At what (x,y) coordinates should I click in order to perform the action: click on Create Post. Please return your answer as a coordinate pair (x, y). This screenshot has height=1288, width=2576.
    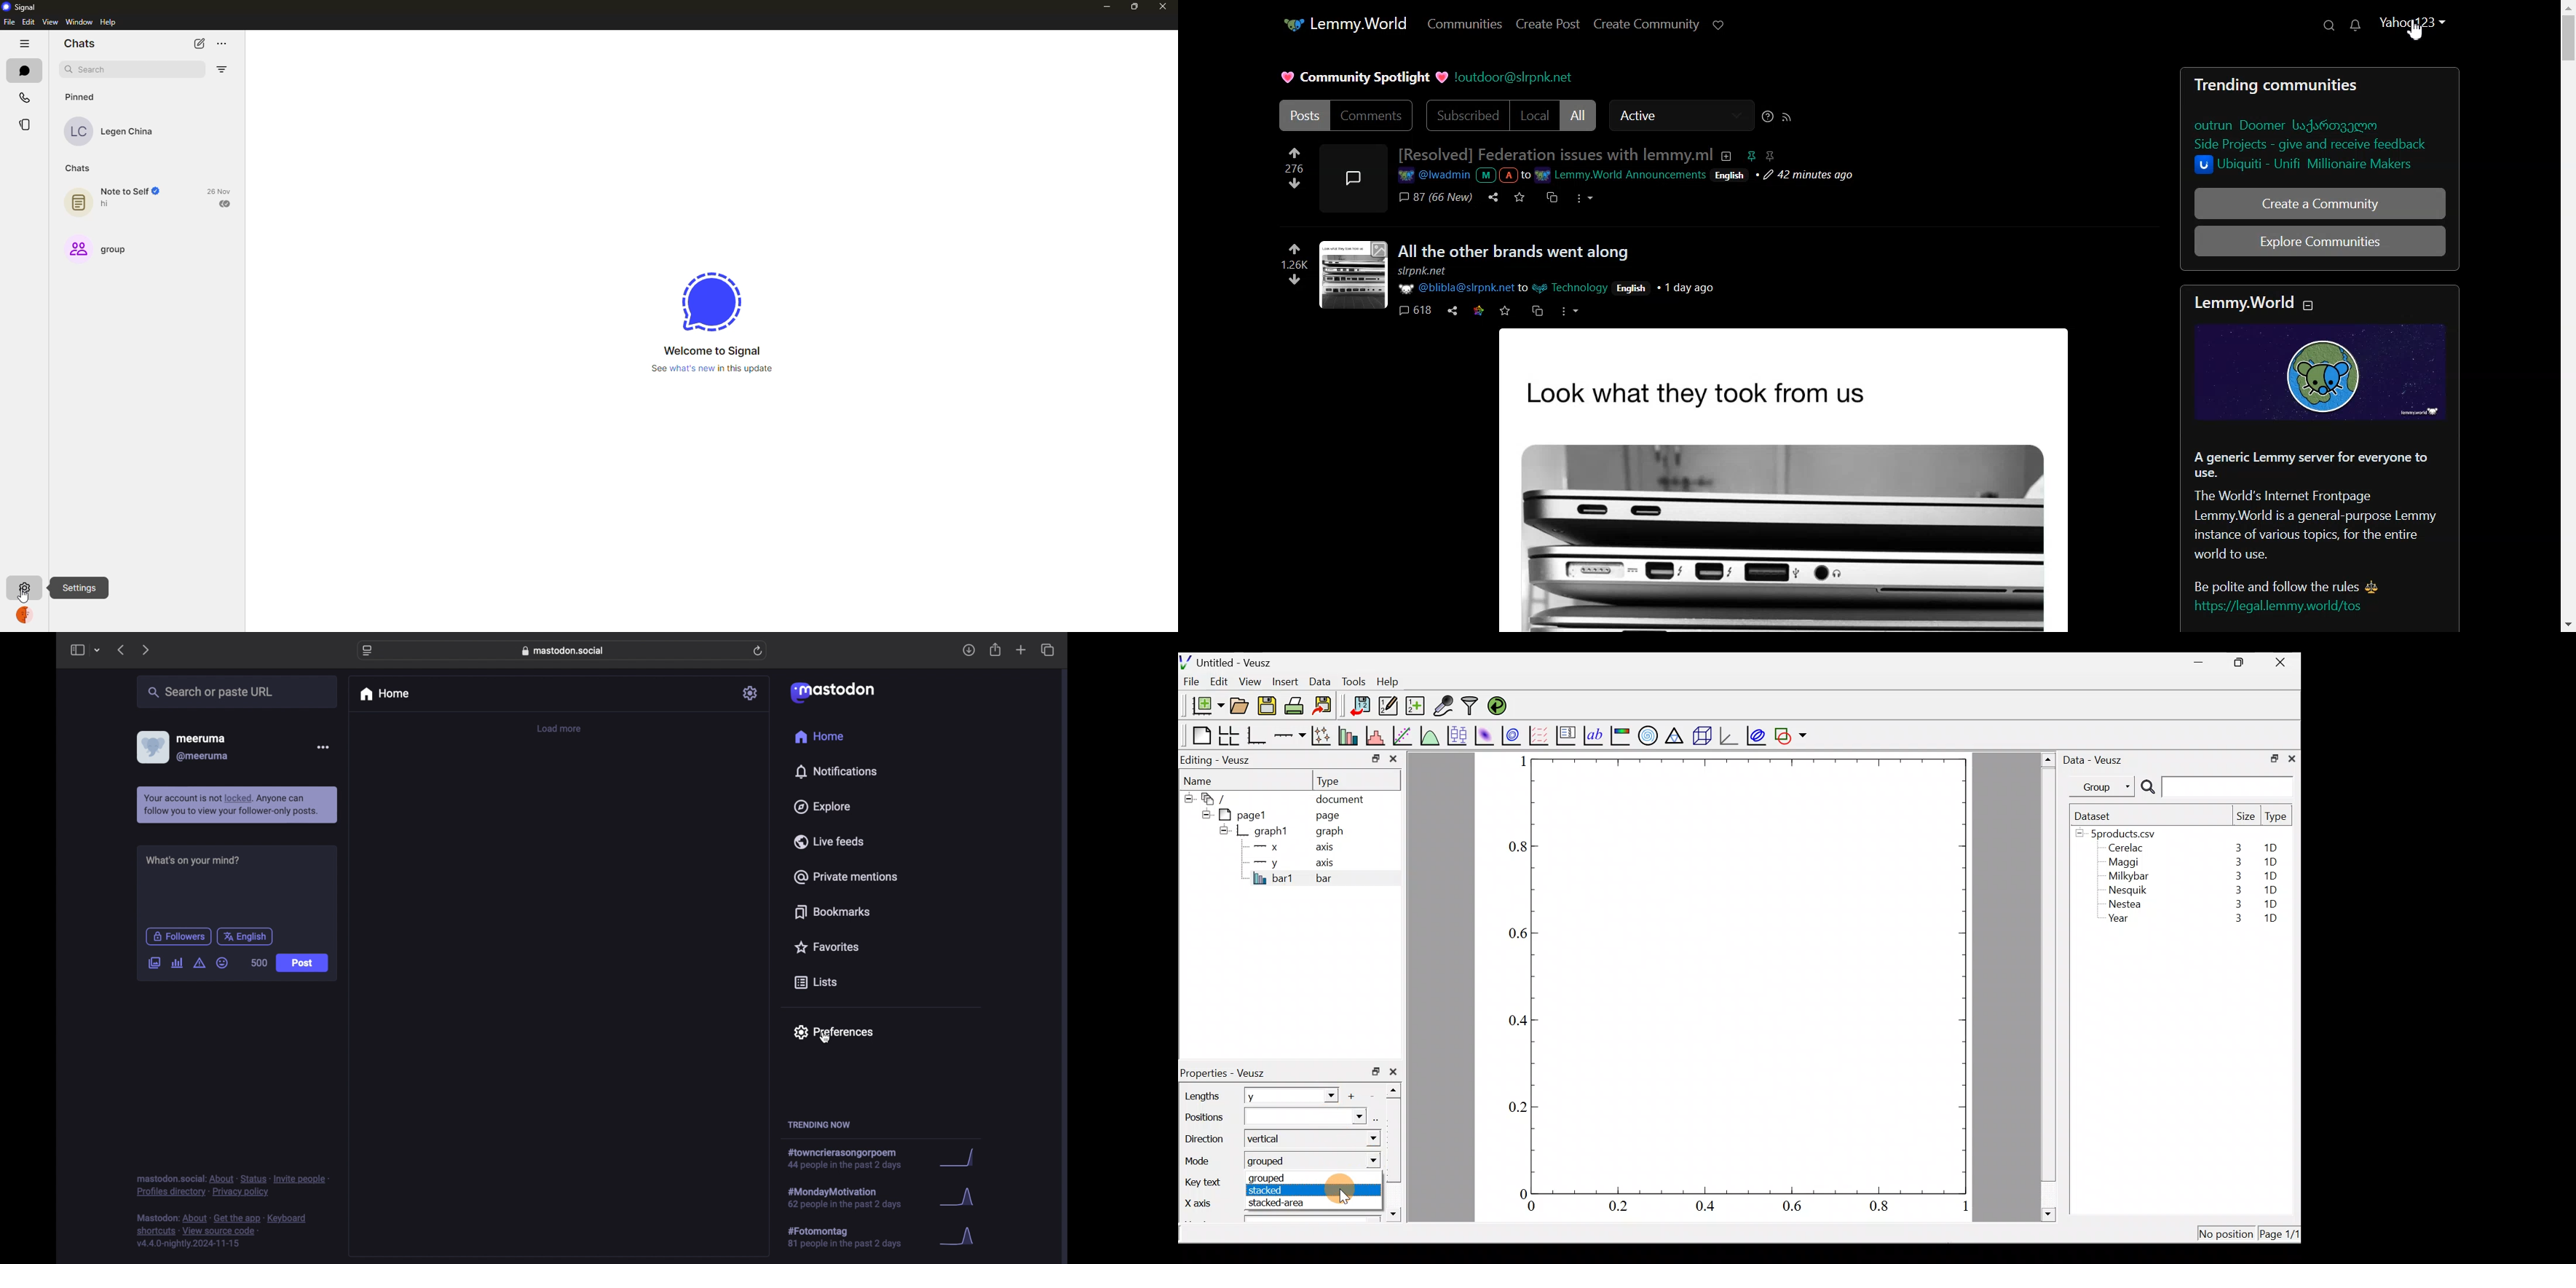
    Looking at the image, I should click on (1549, 24).